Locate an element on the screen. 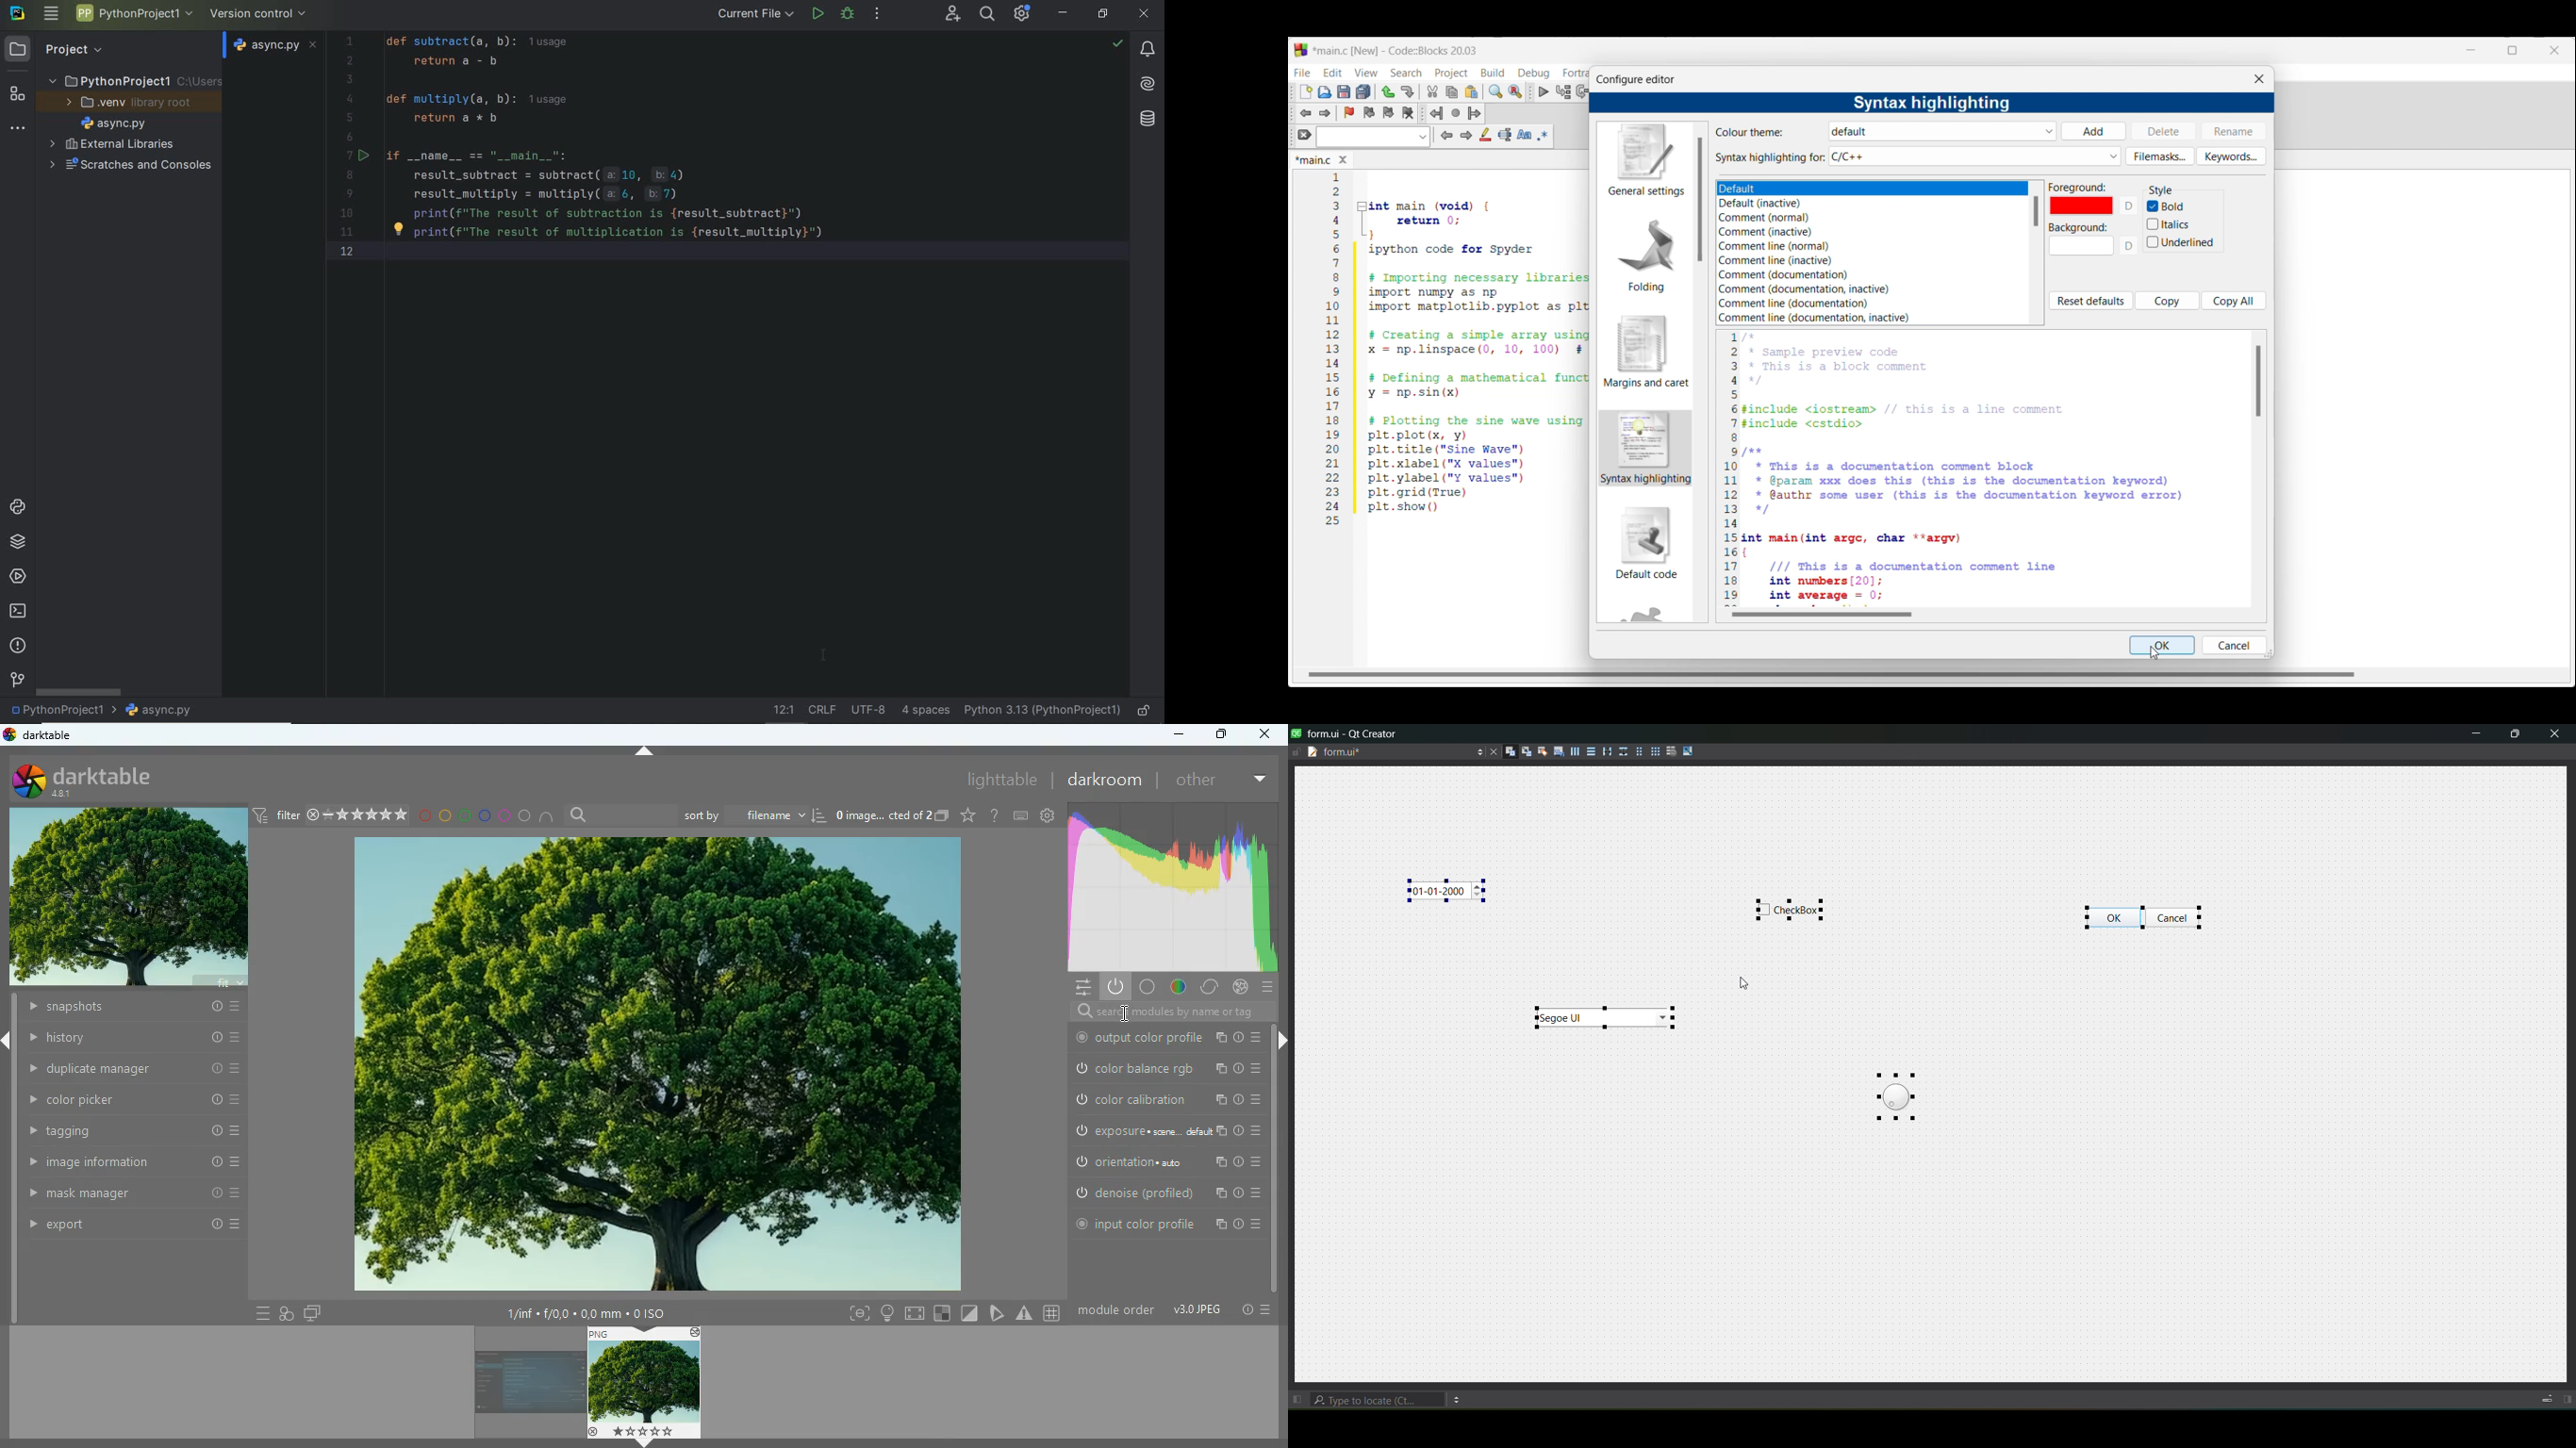  Find is located at coordinates (1496, 91).